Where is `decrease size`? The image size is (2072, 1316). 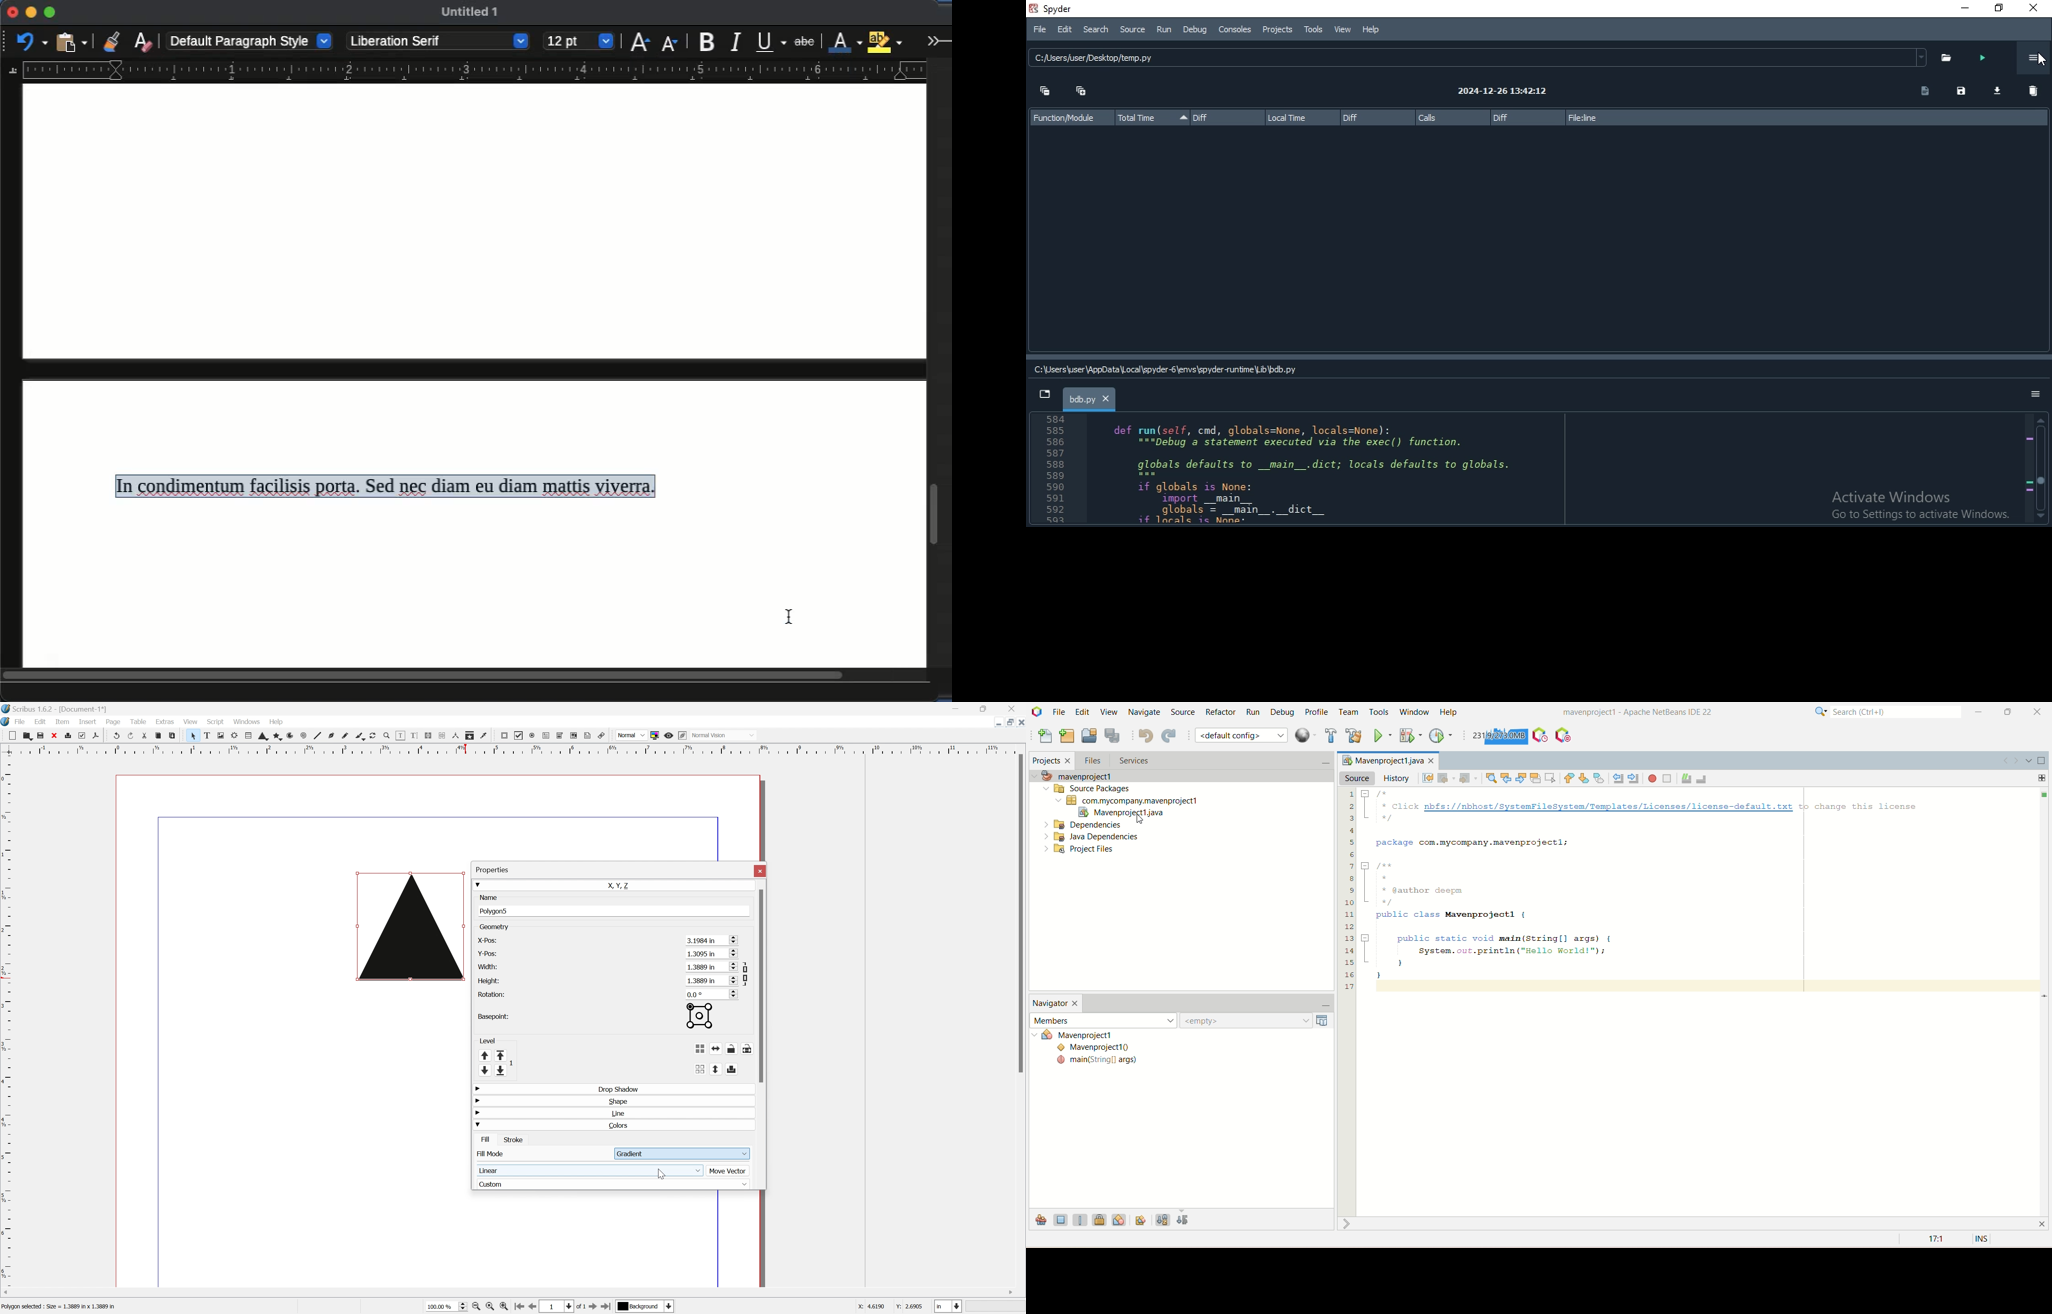
decrease size is located at coordinates (671, 42).